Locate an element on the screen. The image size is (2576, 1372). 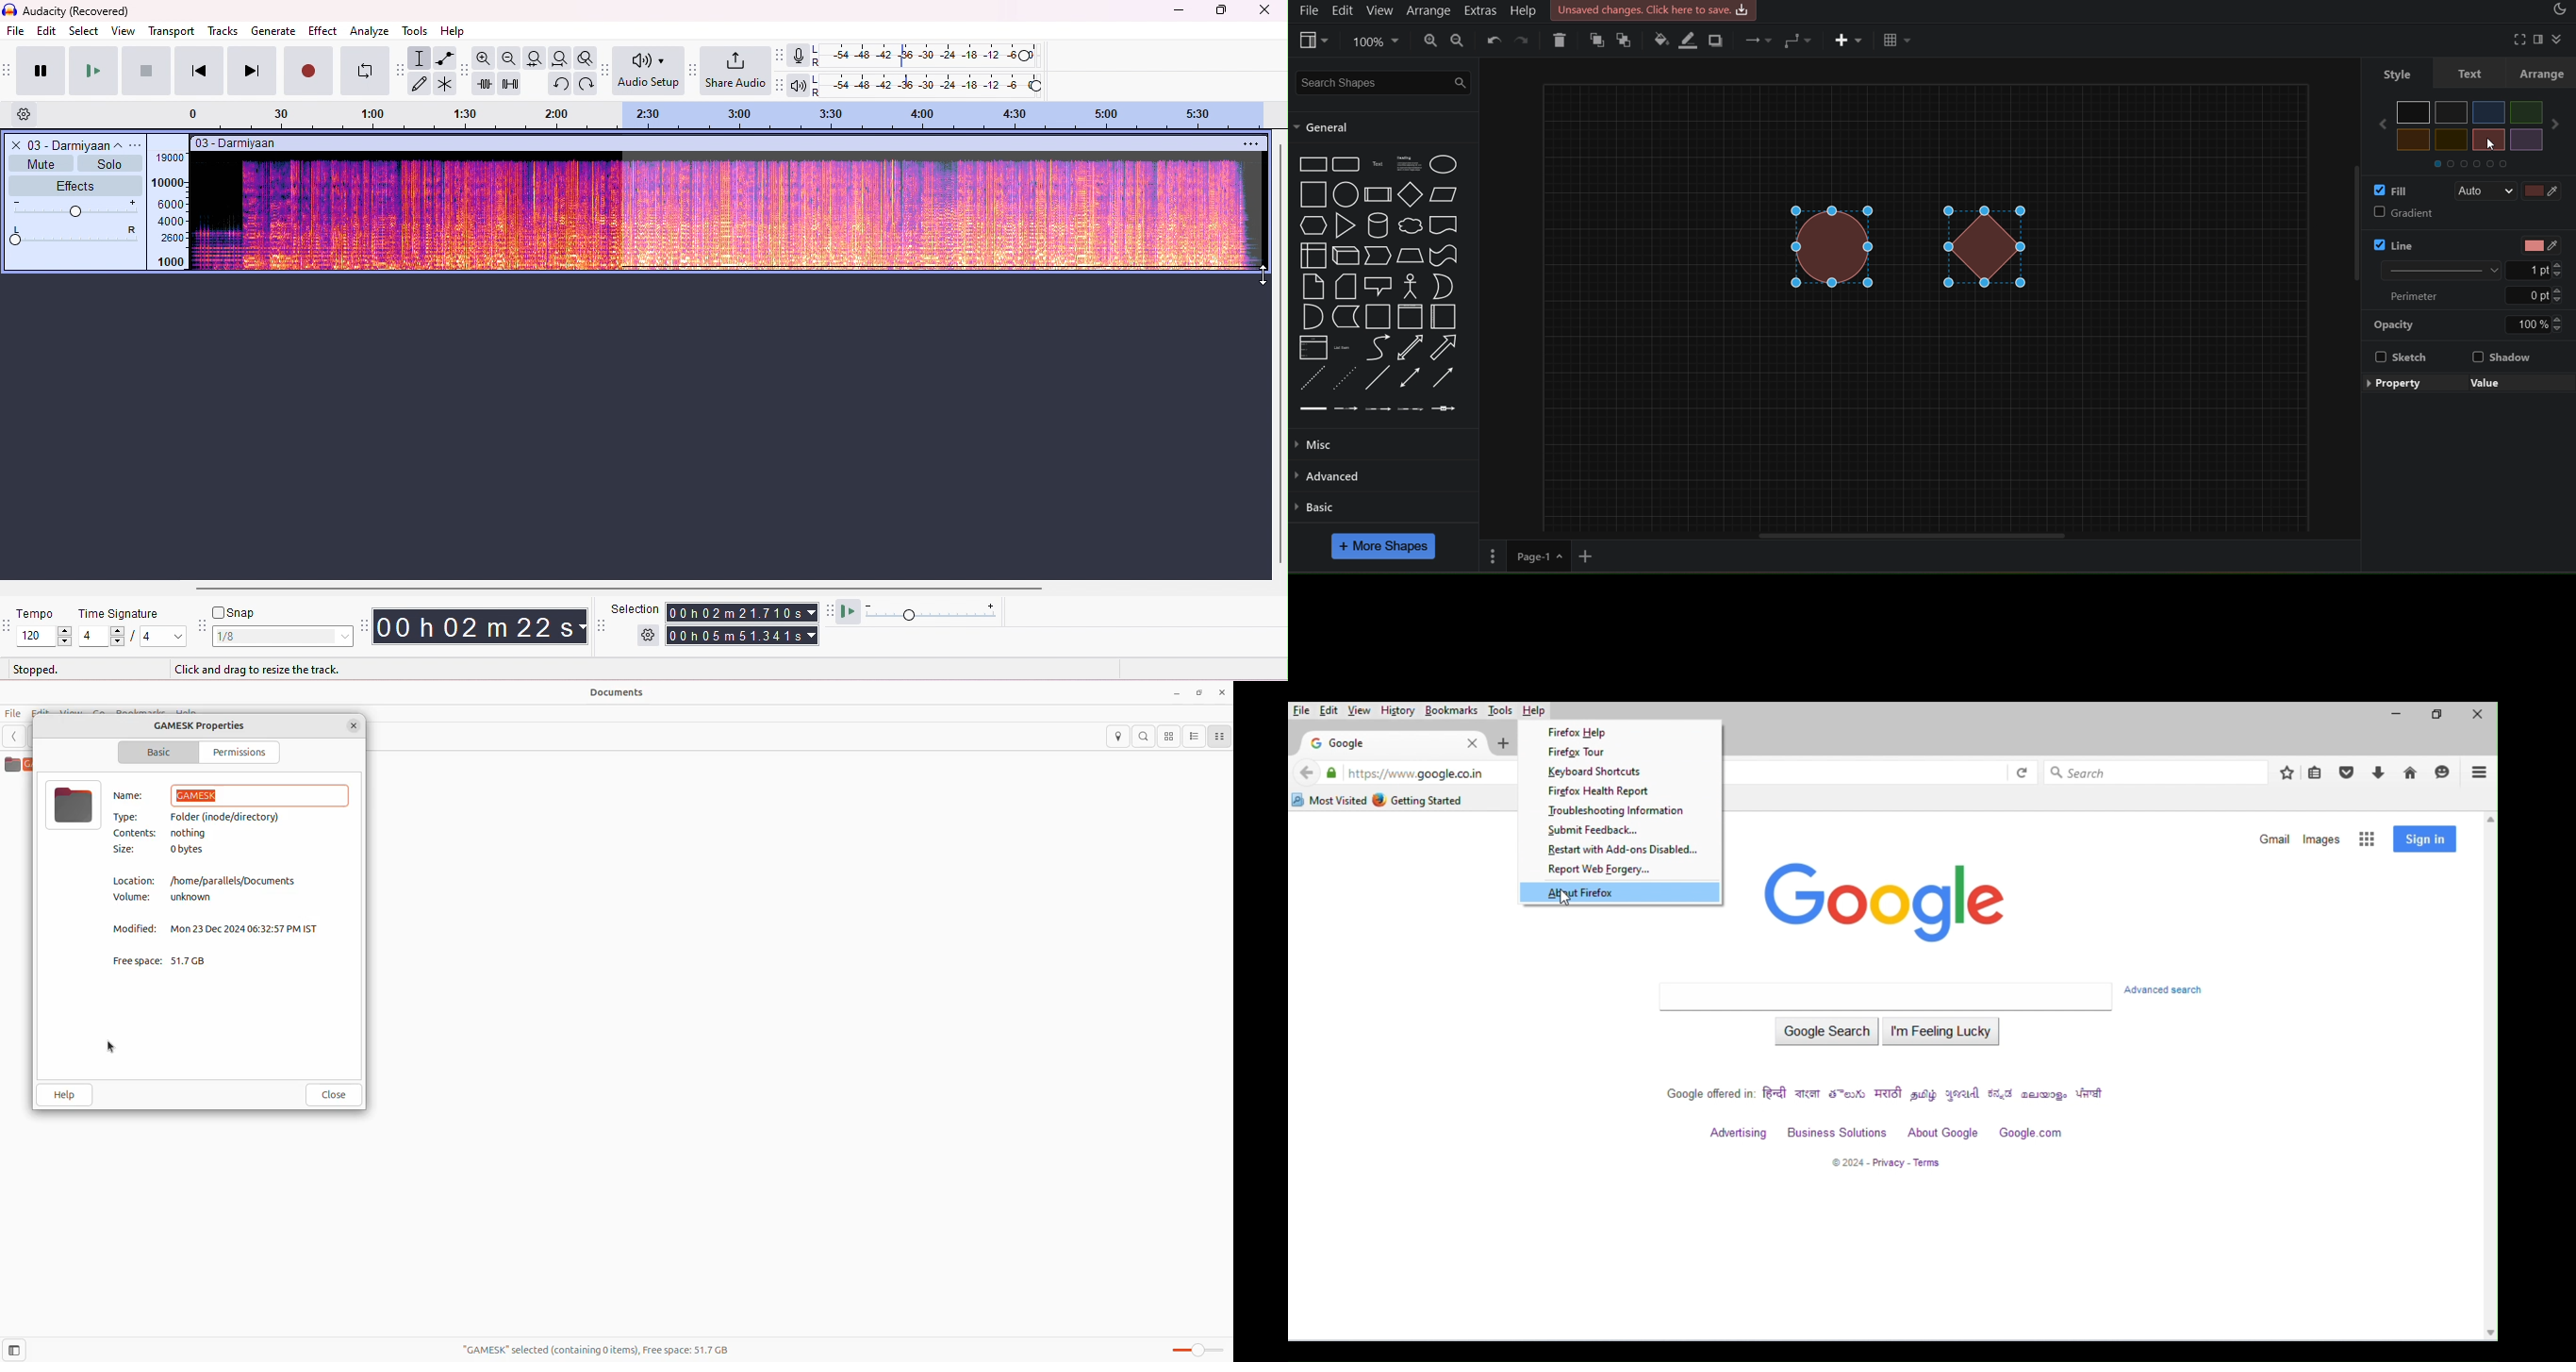
Auto is located at coordinates (2479, 189).